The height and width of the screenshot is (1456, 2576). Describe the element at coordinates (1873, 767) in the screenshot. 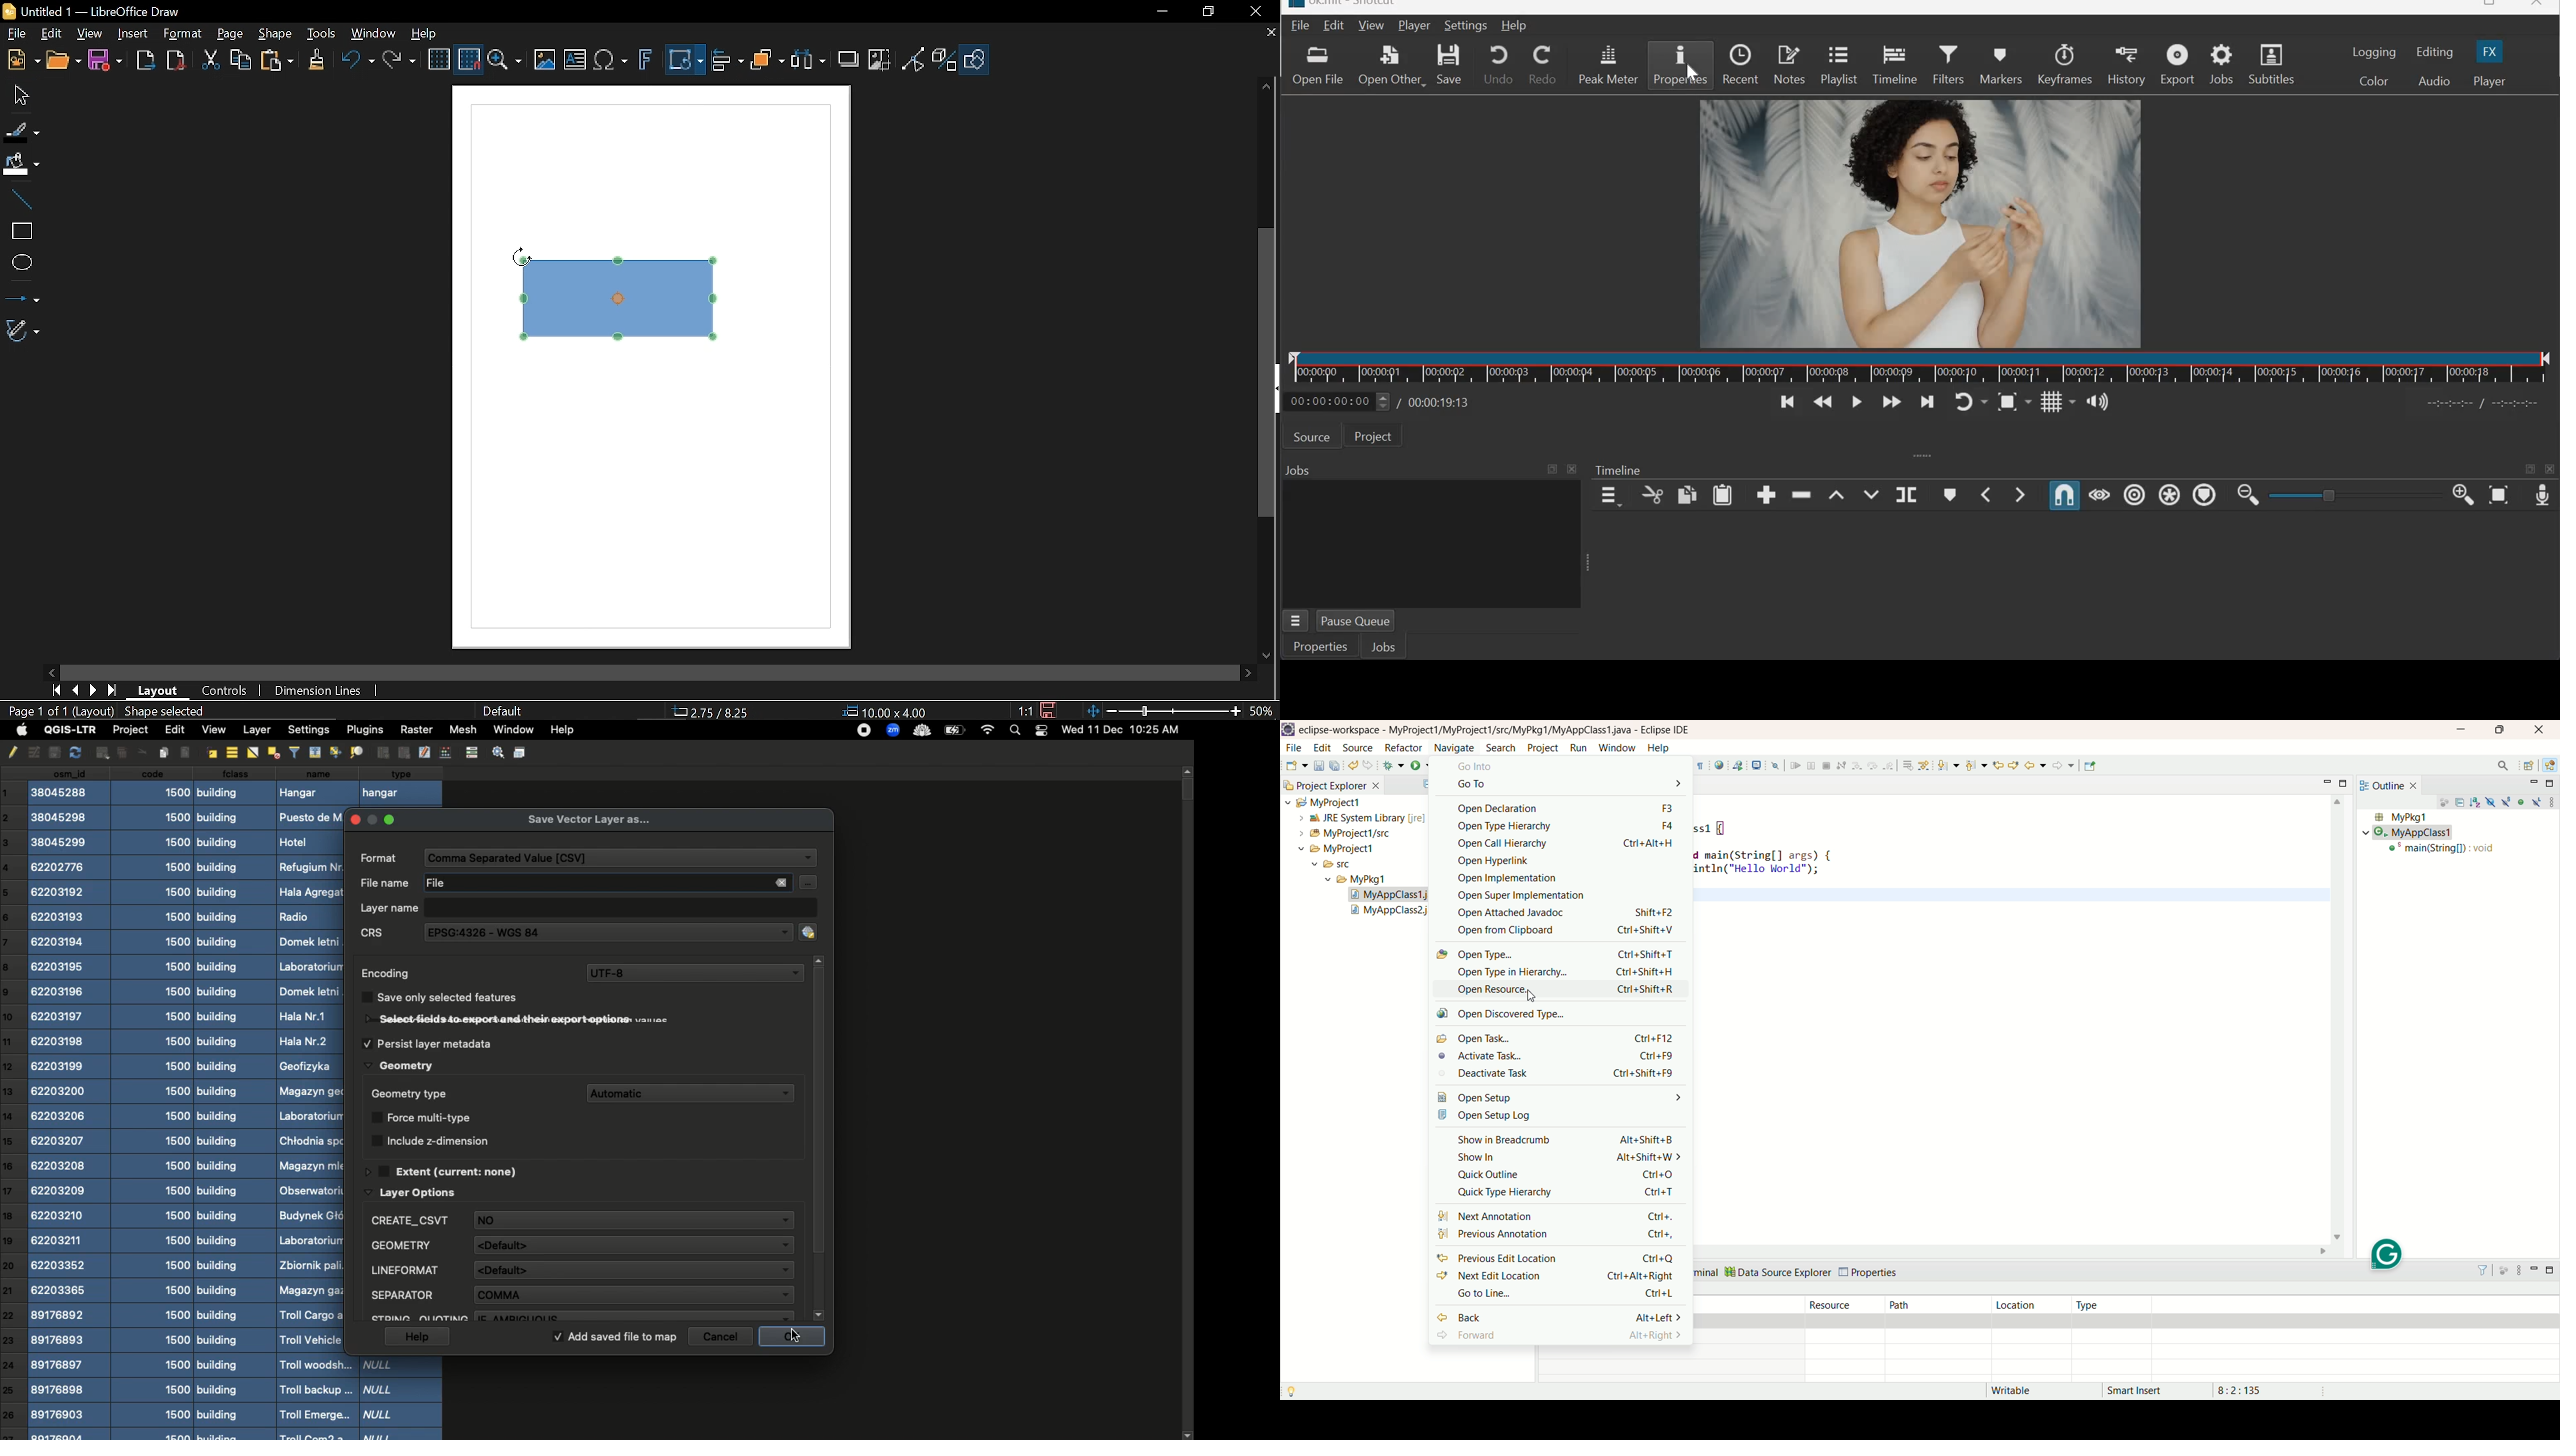

I see `step over` at that location.